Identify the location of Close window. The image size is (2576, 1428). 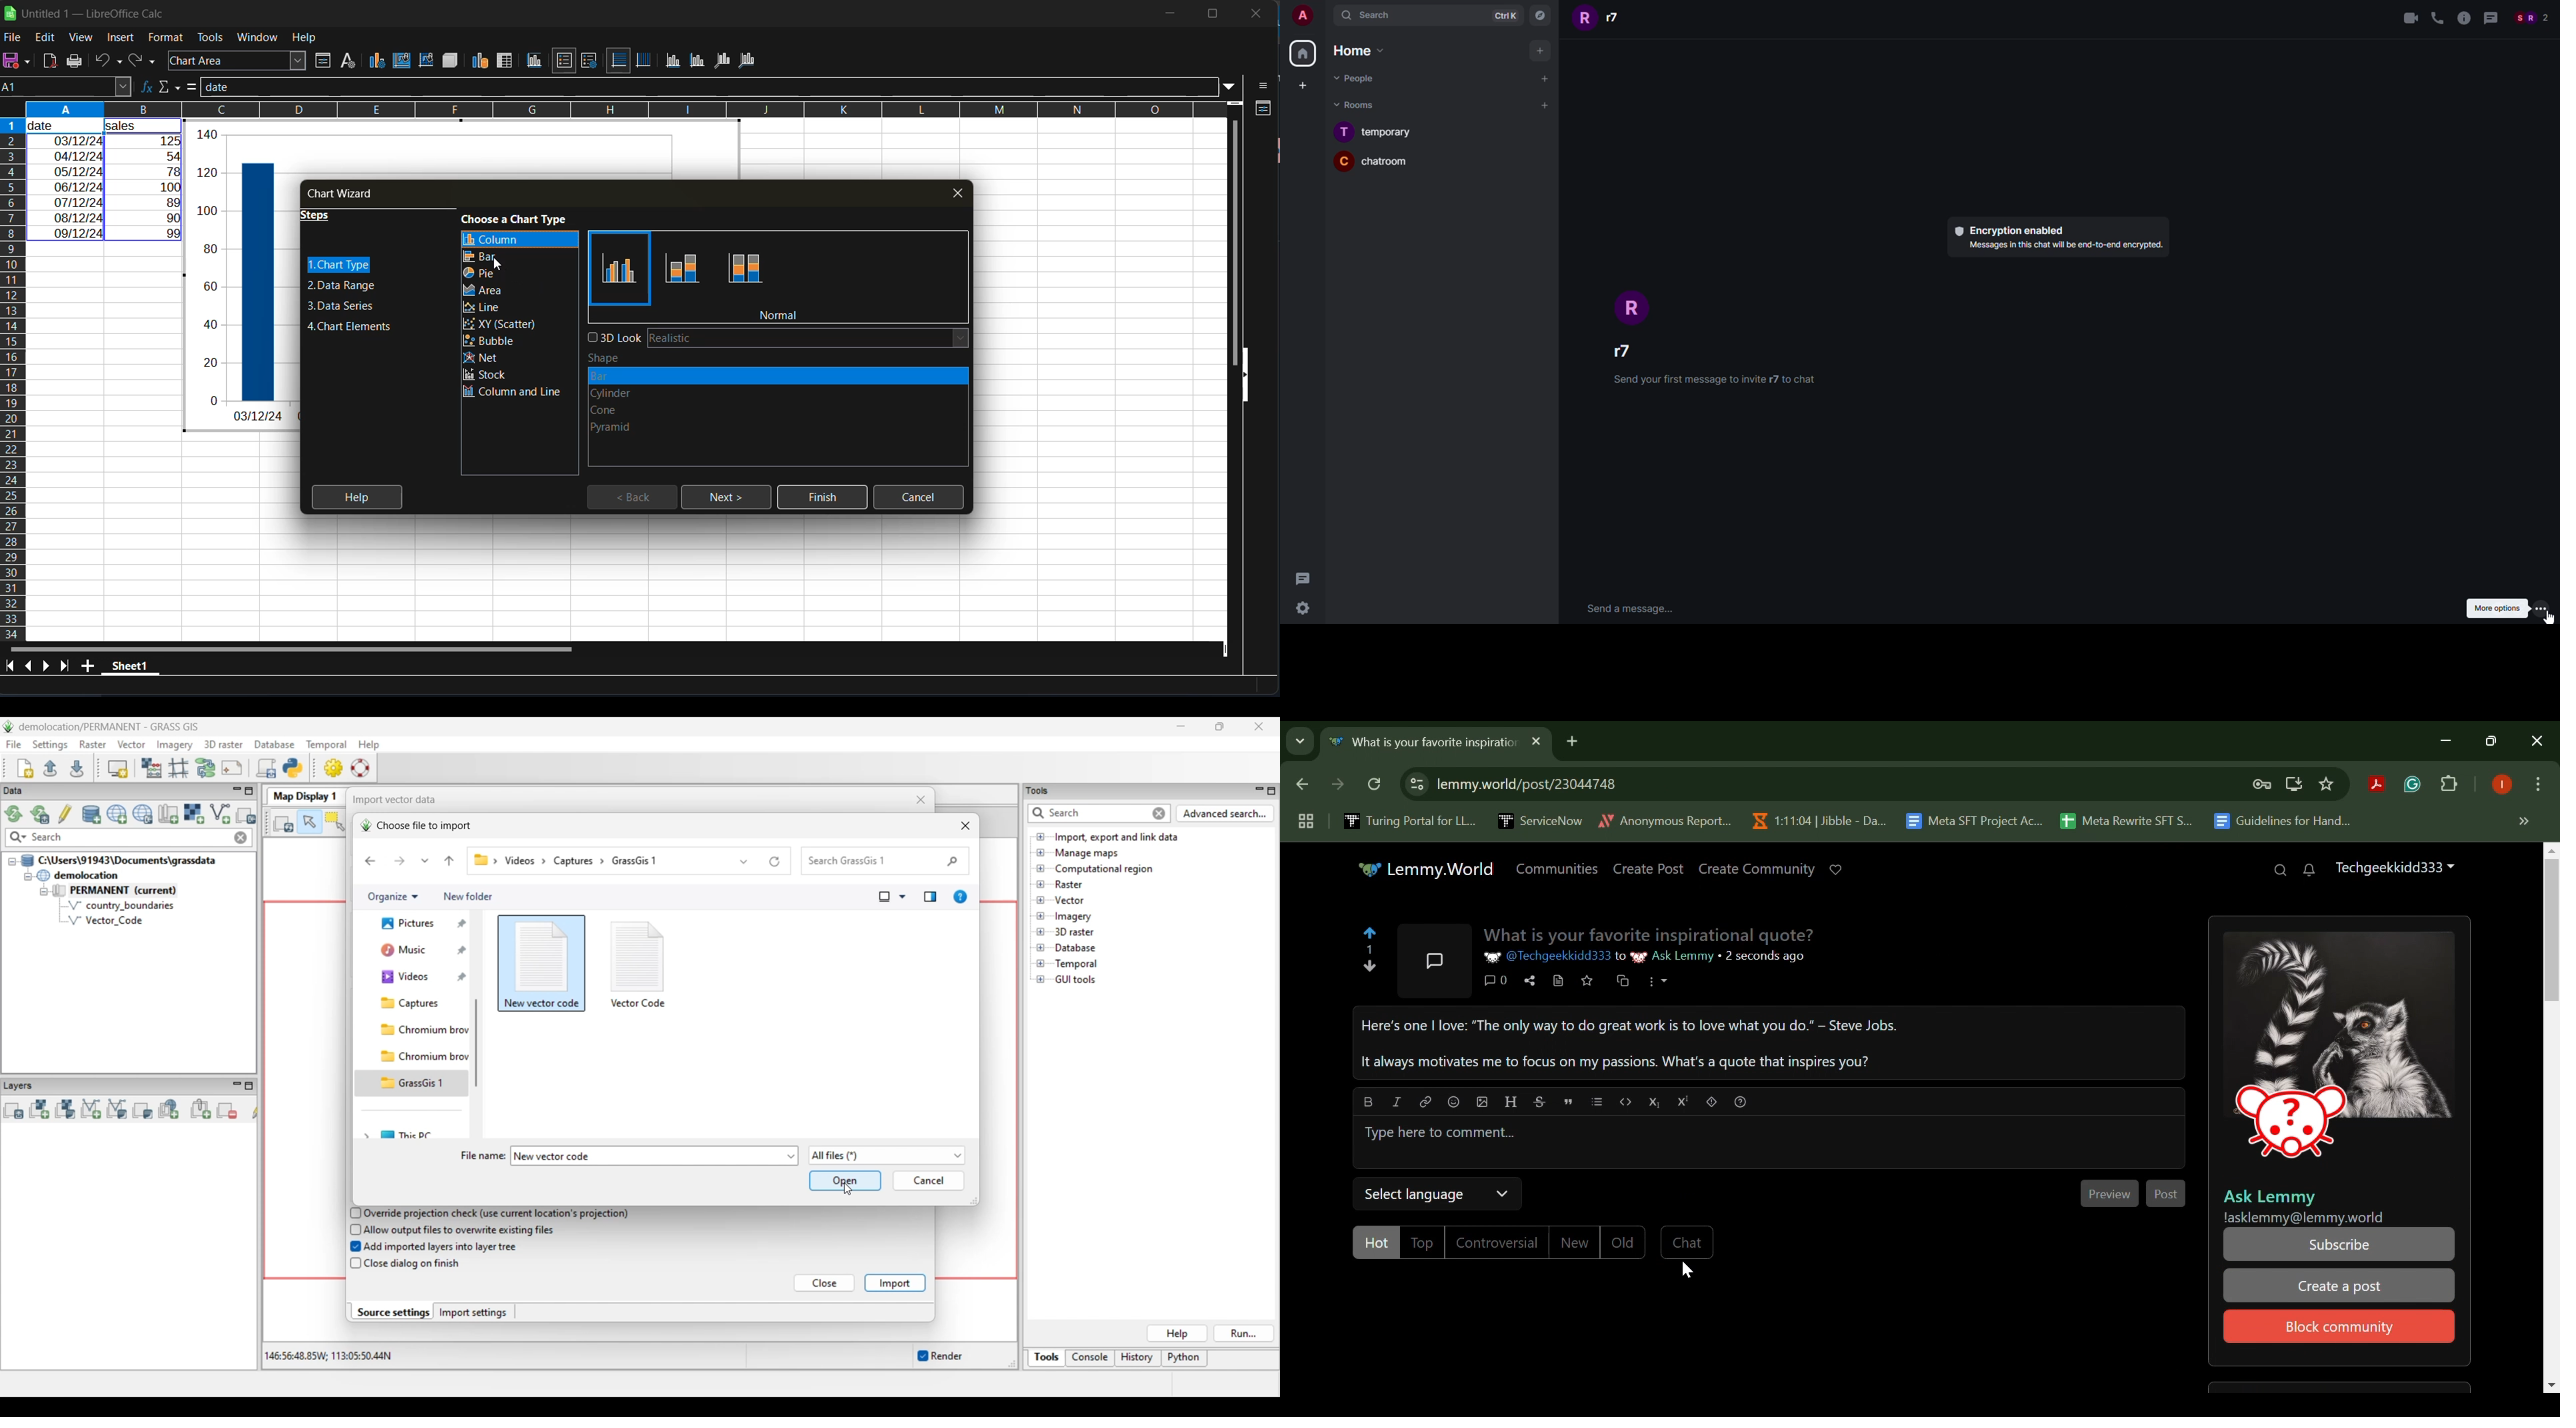
(965, 826).